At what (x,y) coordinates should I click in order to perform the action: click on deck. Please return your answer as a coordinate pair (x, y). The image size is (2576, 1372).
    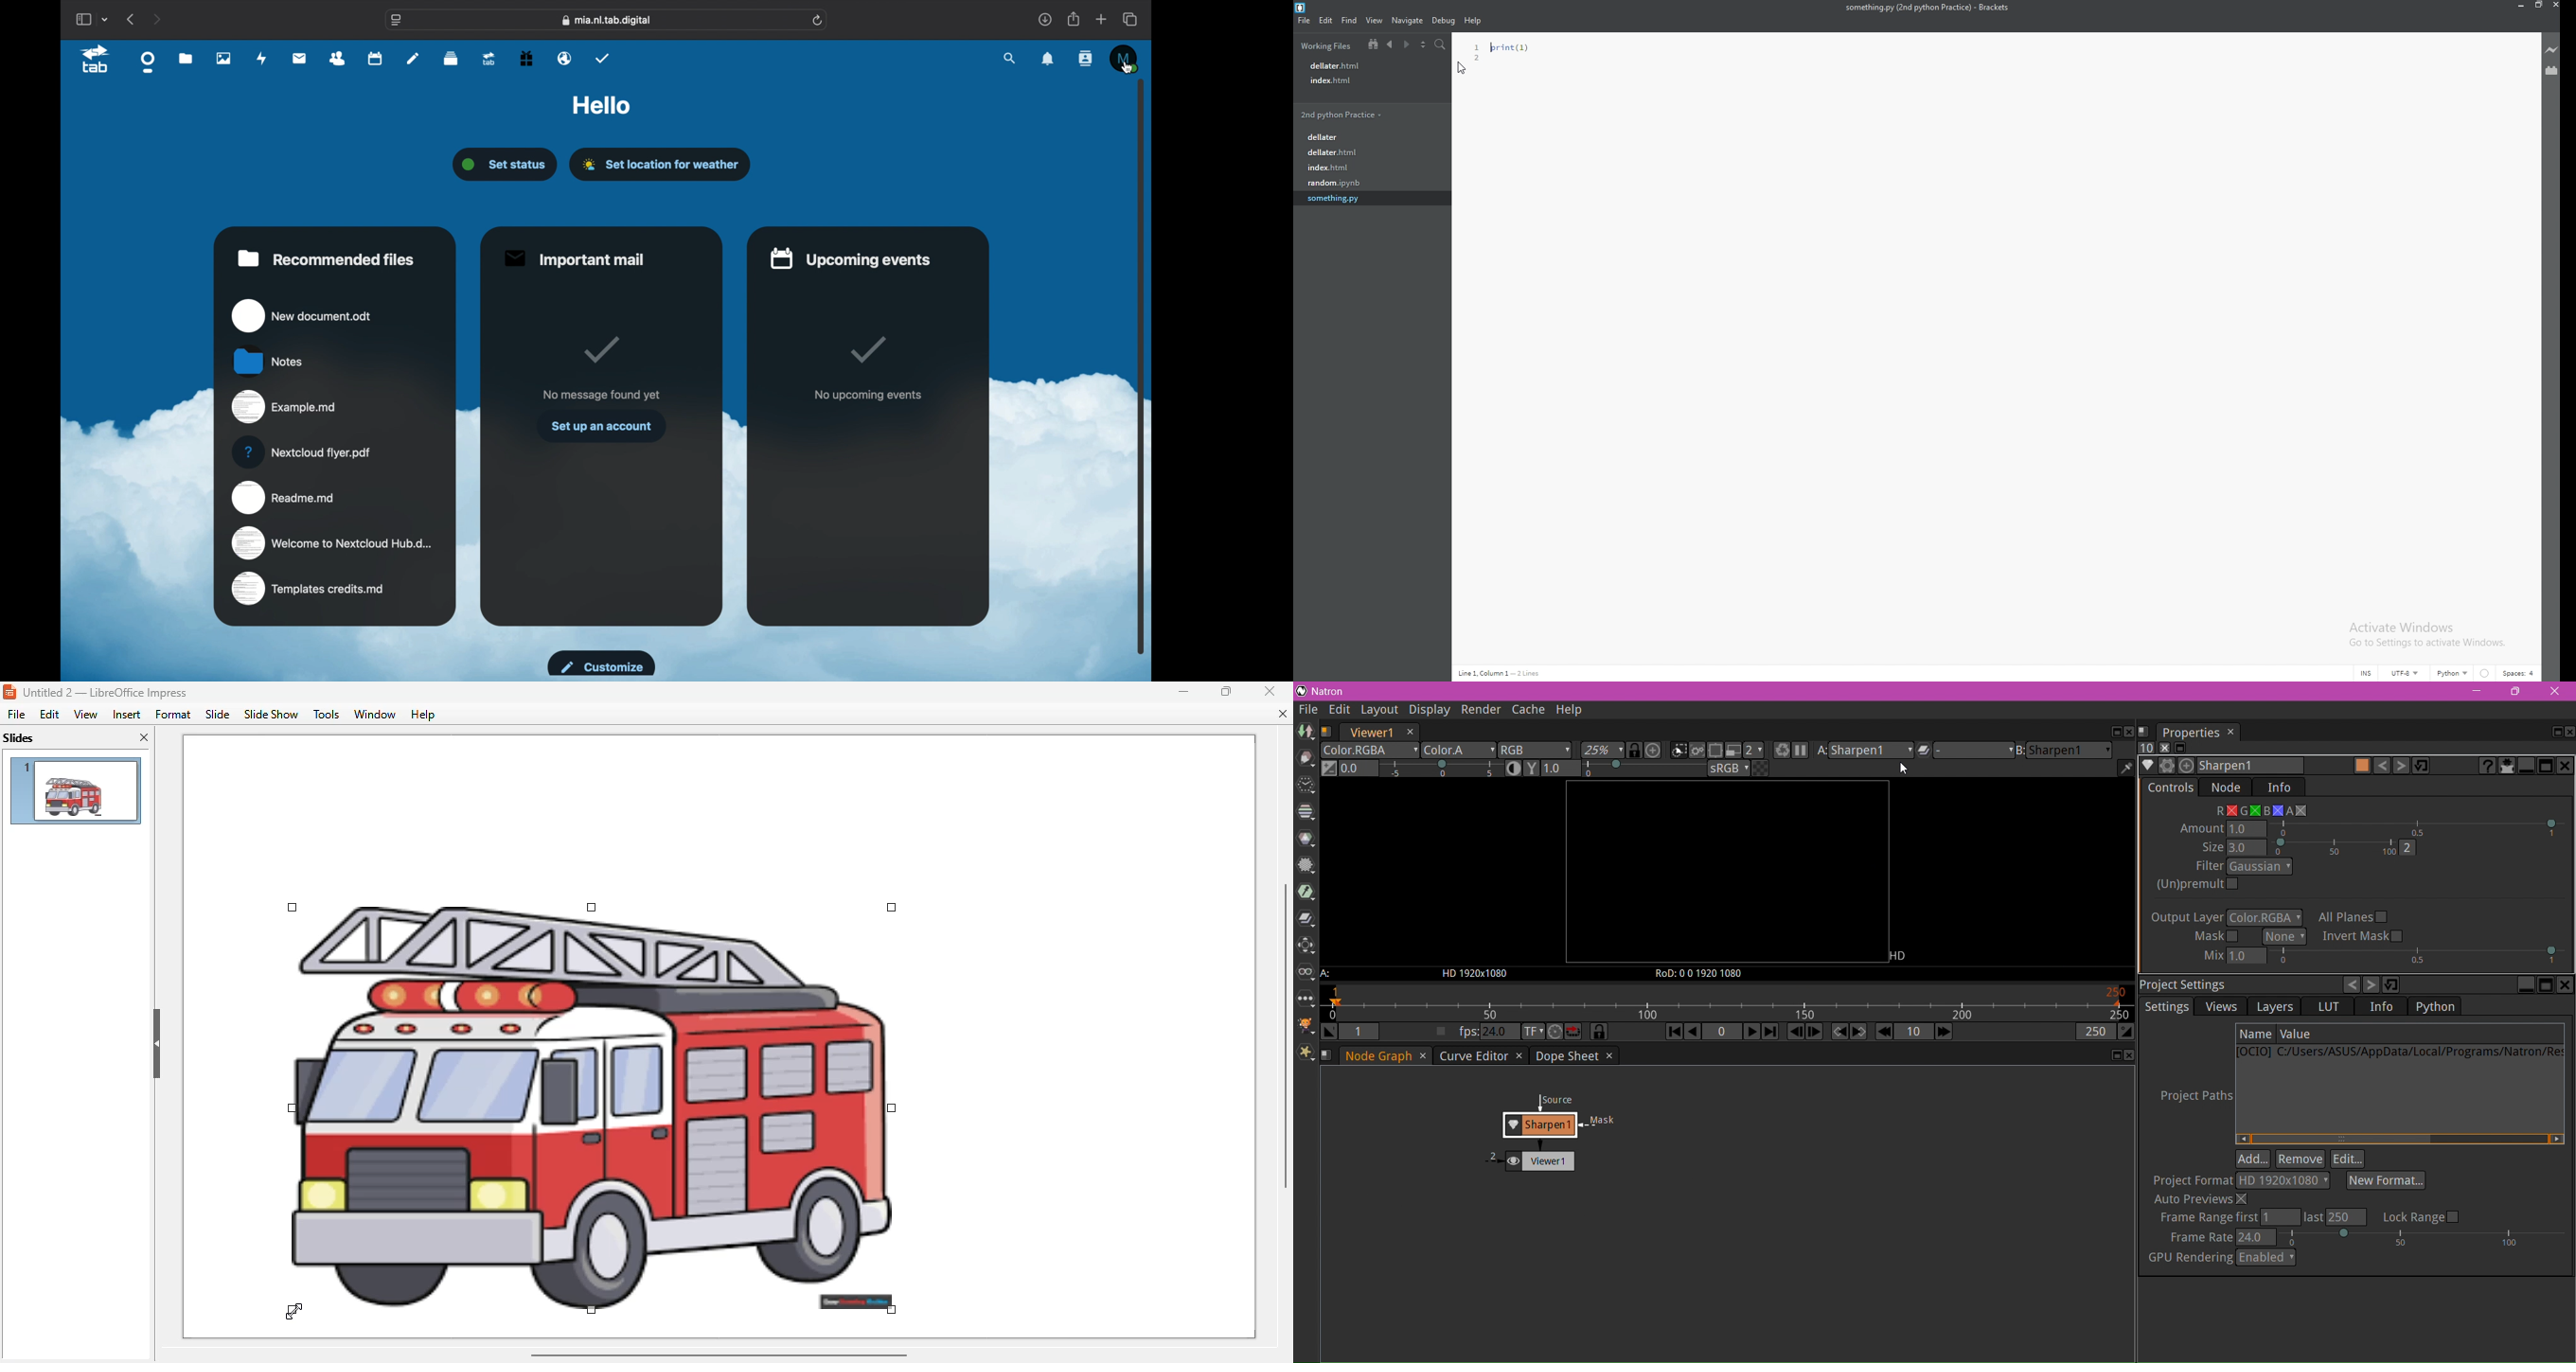
    Looking at the image, I should click on (451, 59).